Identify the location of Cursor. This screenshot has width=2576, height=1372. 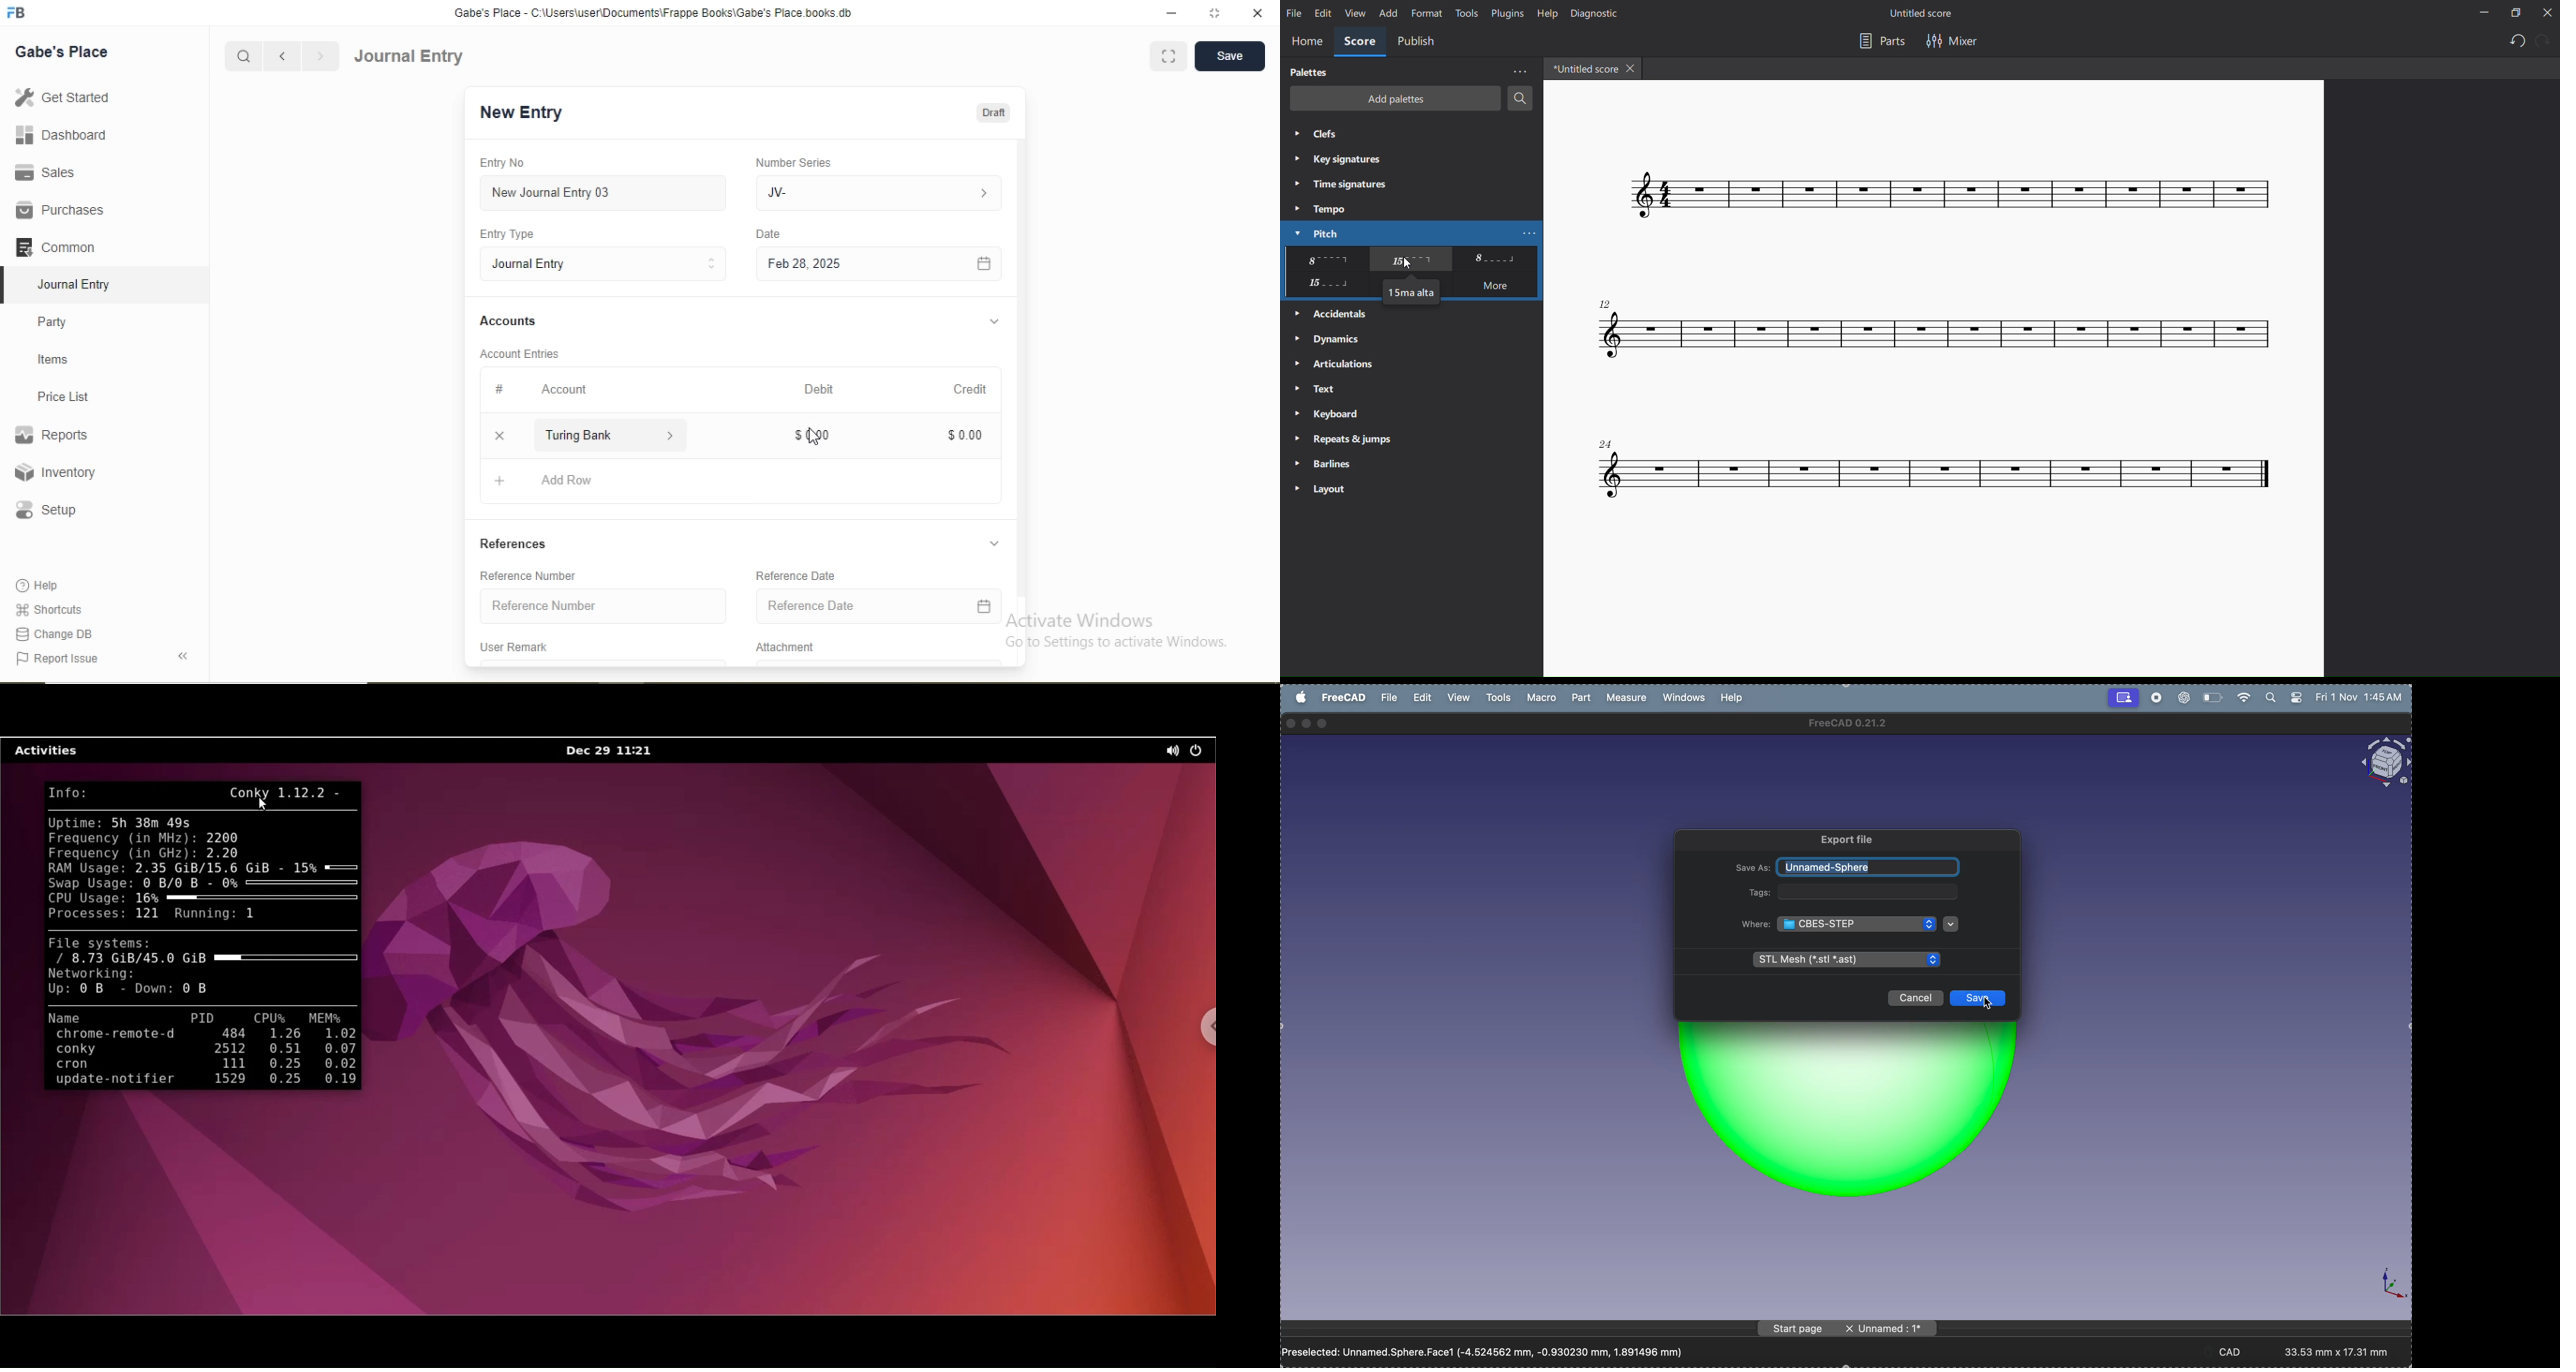
(814, 438).